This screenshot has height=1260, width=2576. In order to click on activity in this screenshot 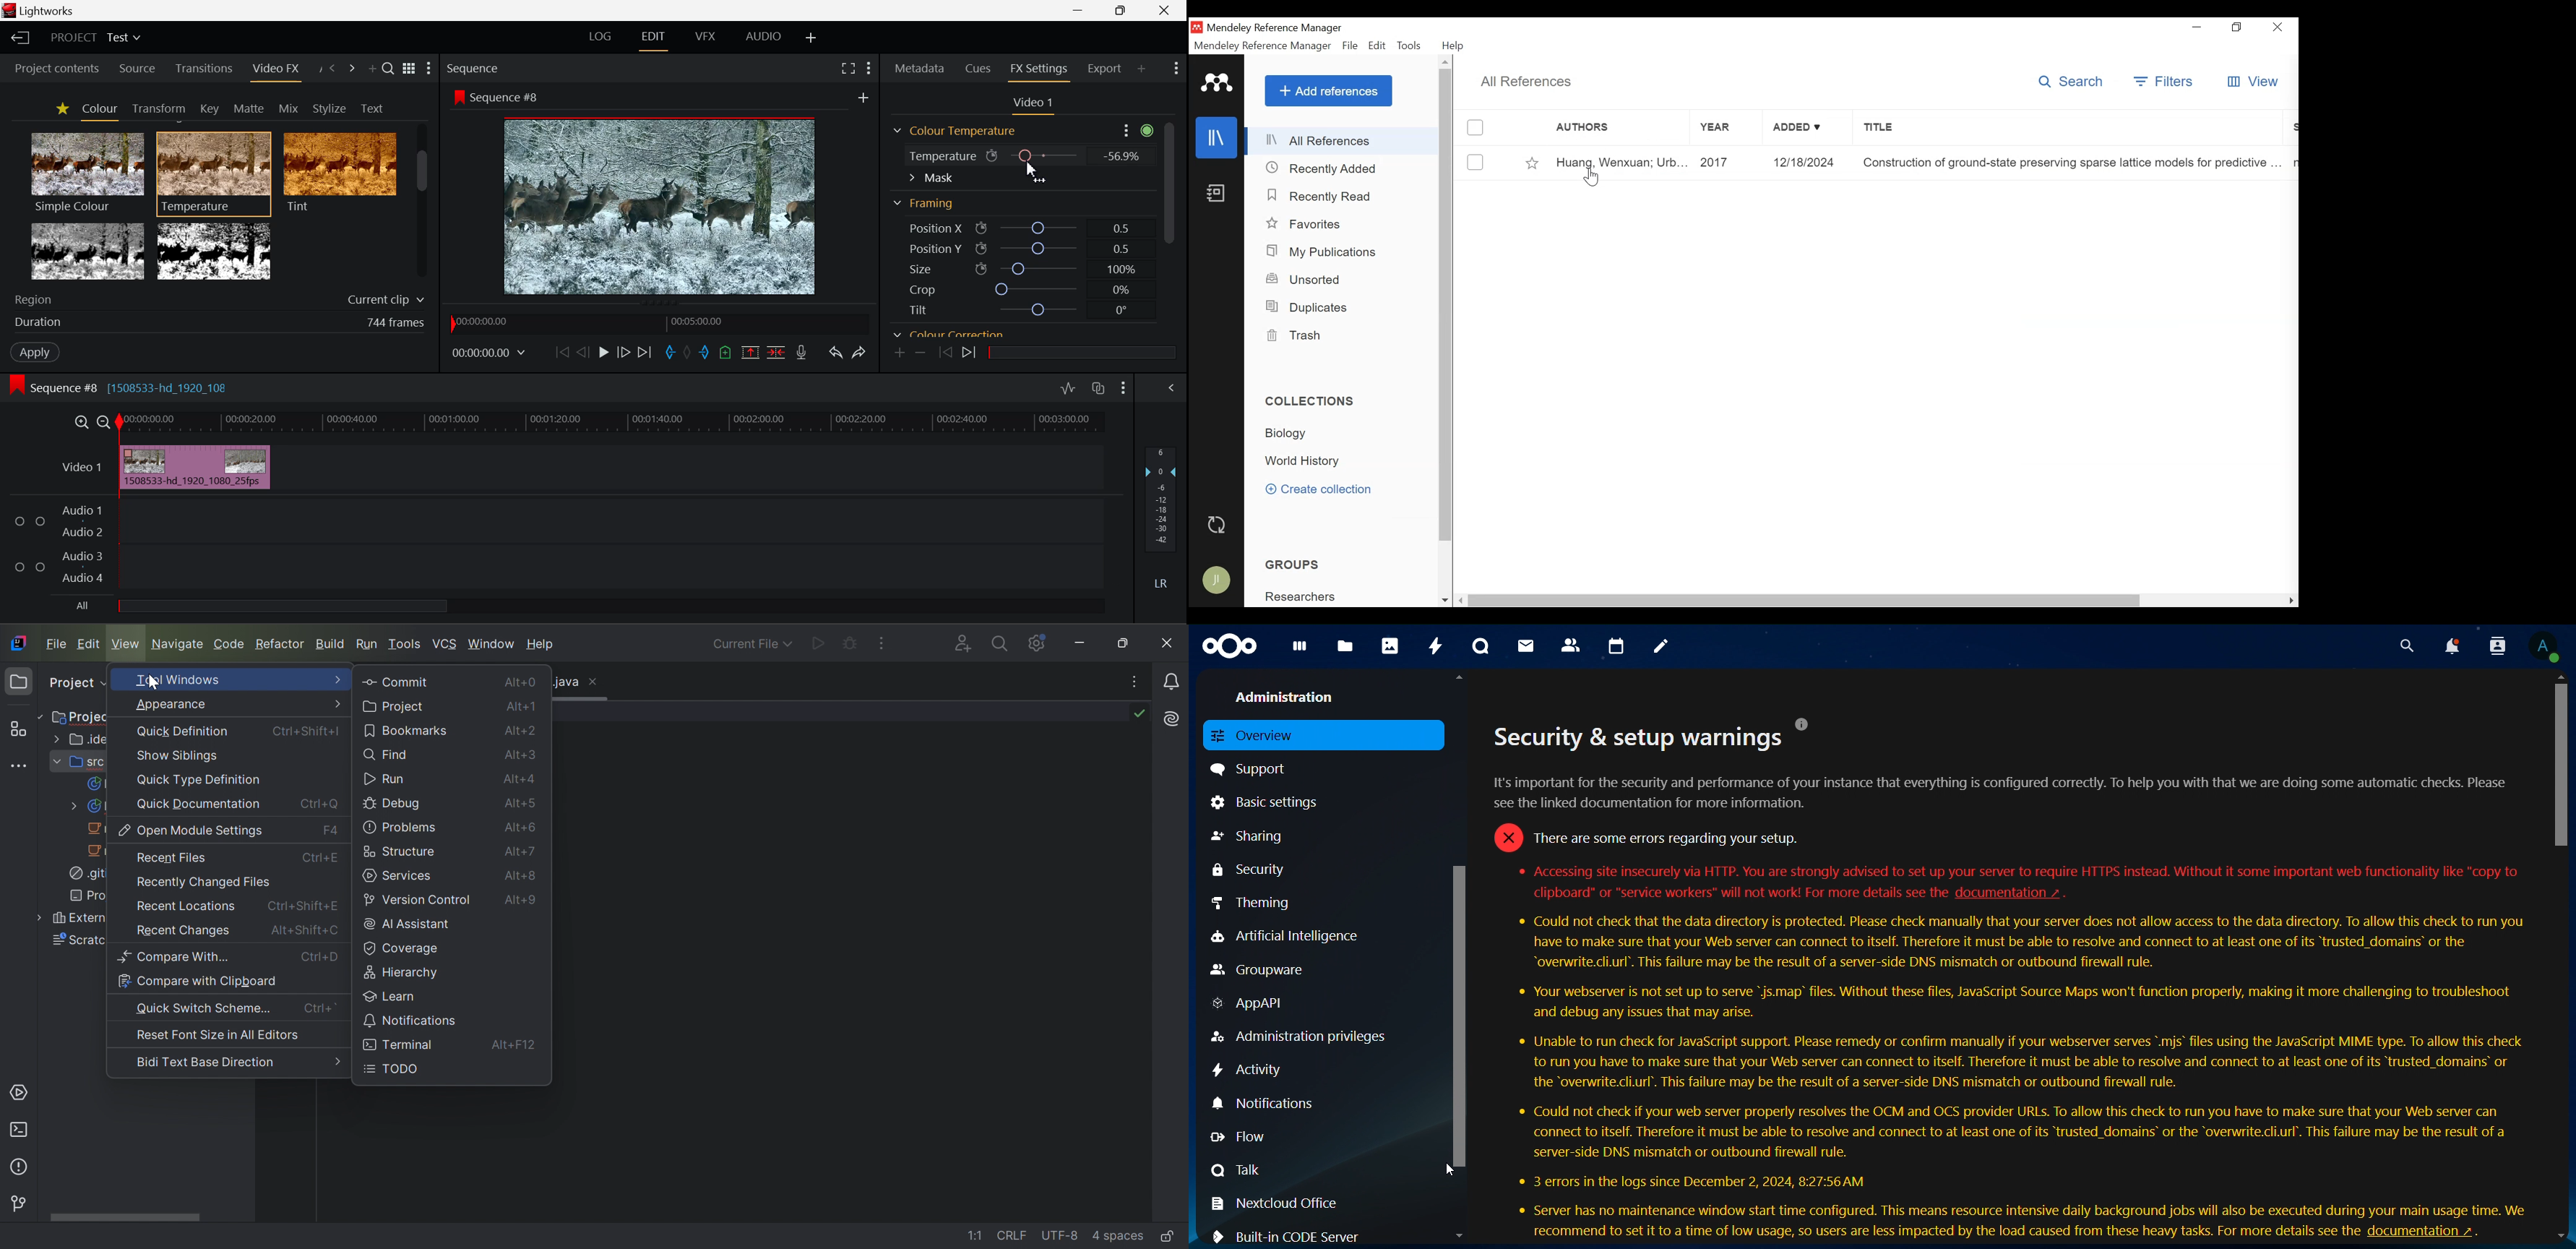, I will do `click(1437, 646)`.